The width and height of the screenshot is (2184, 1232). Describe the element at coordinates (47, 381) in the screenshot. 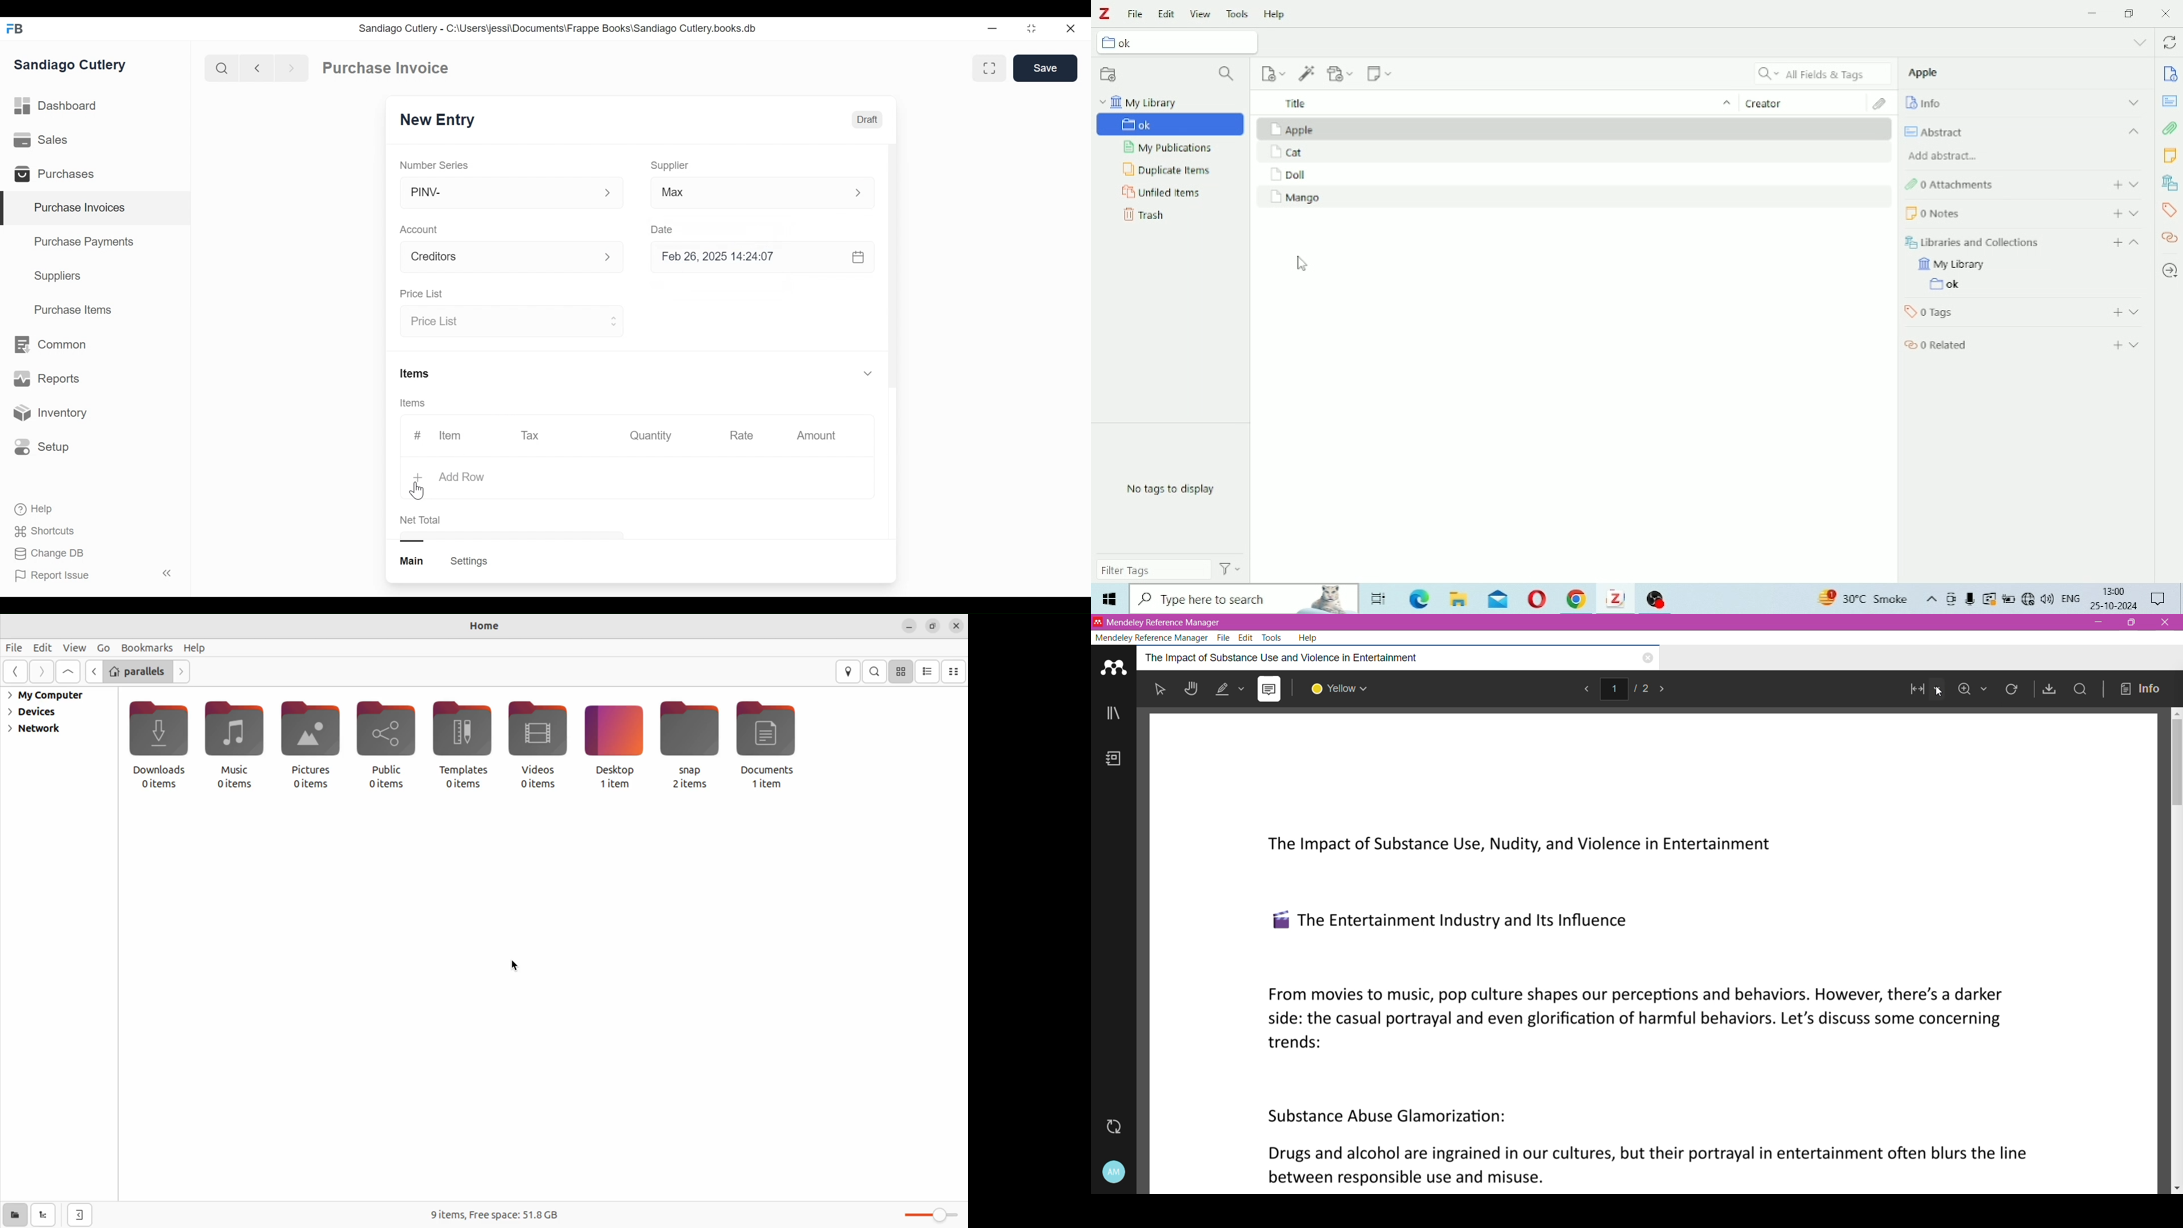

I see `Reports` at that location.